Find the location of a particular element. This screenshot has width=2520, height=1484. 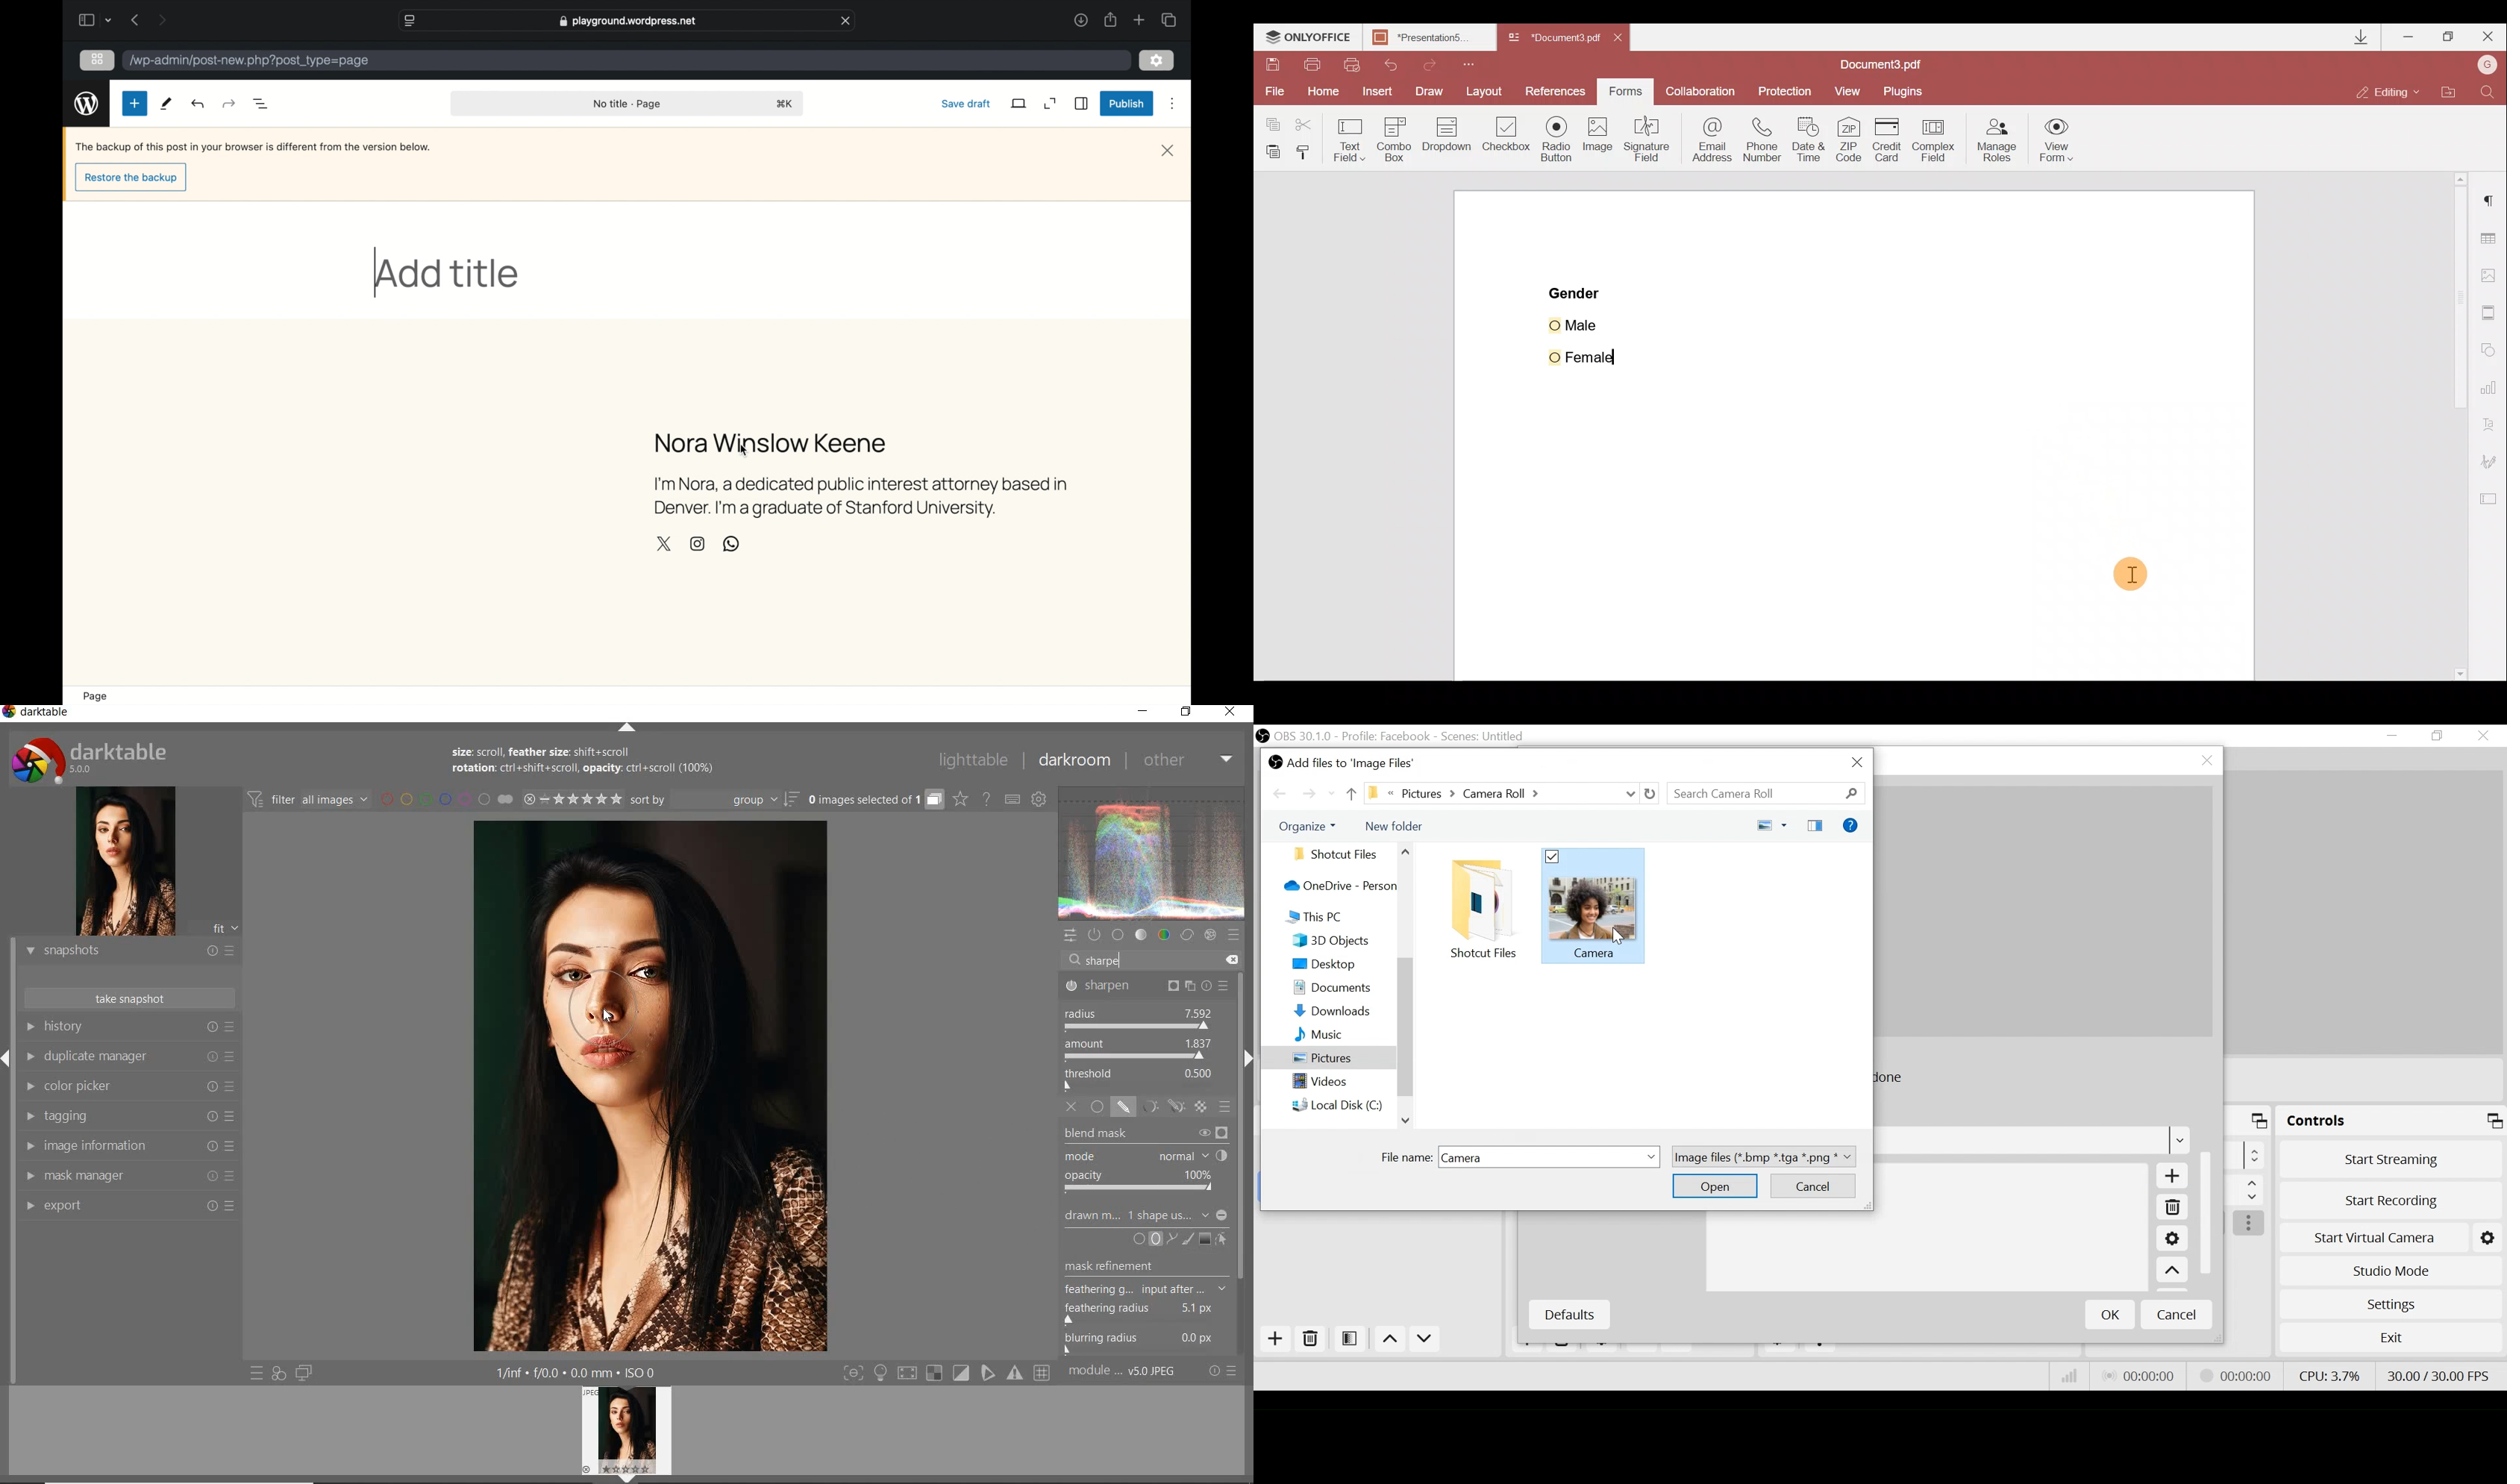

Form settings is located at coordinates (2491, 502).